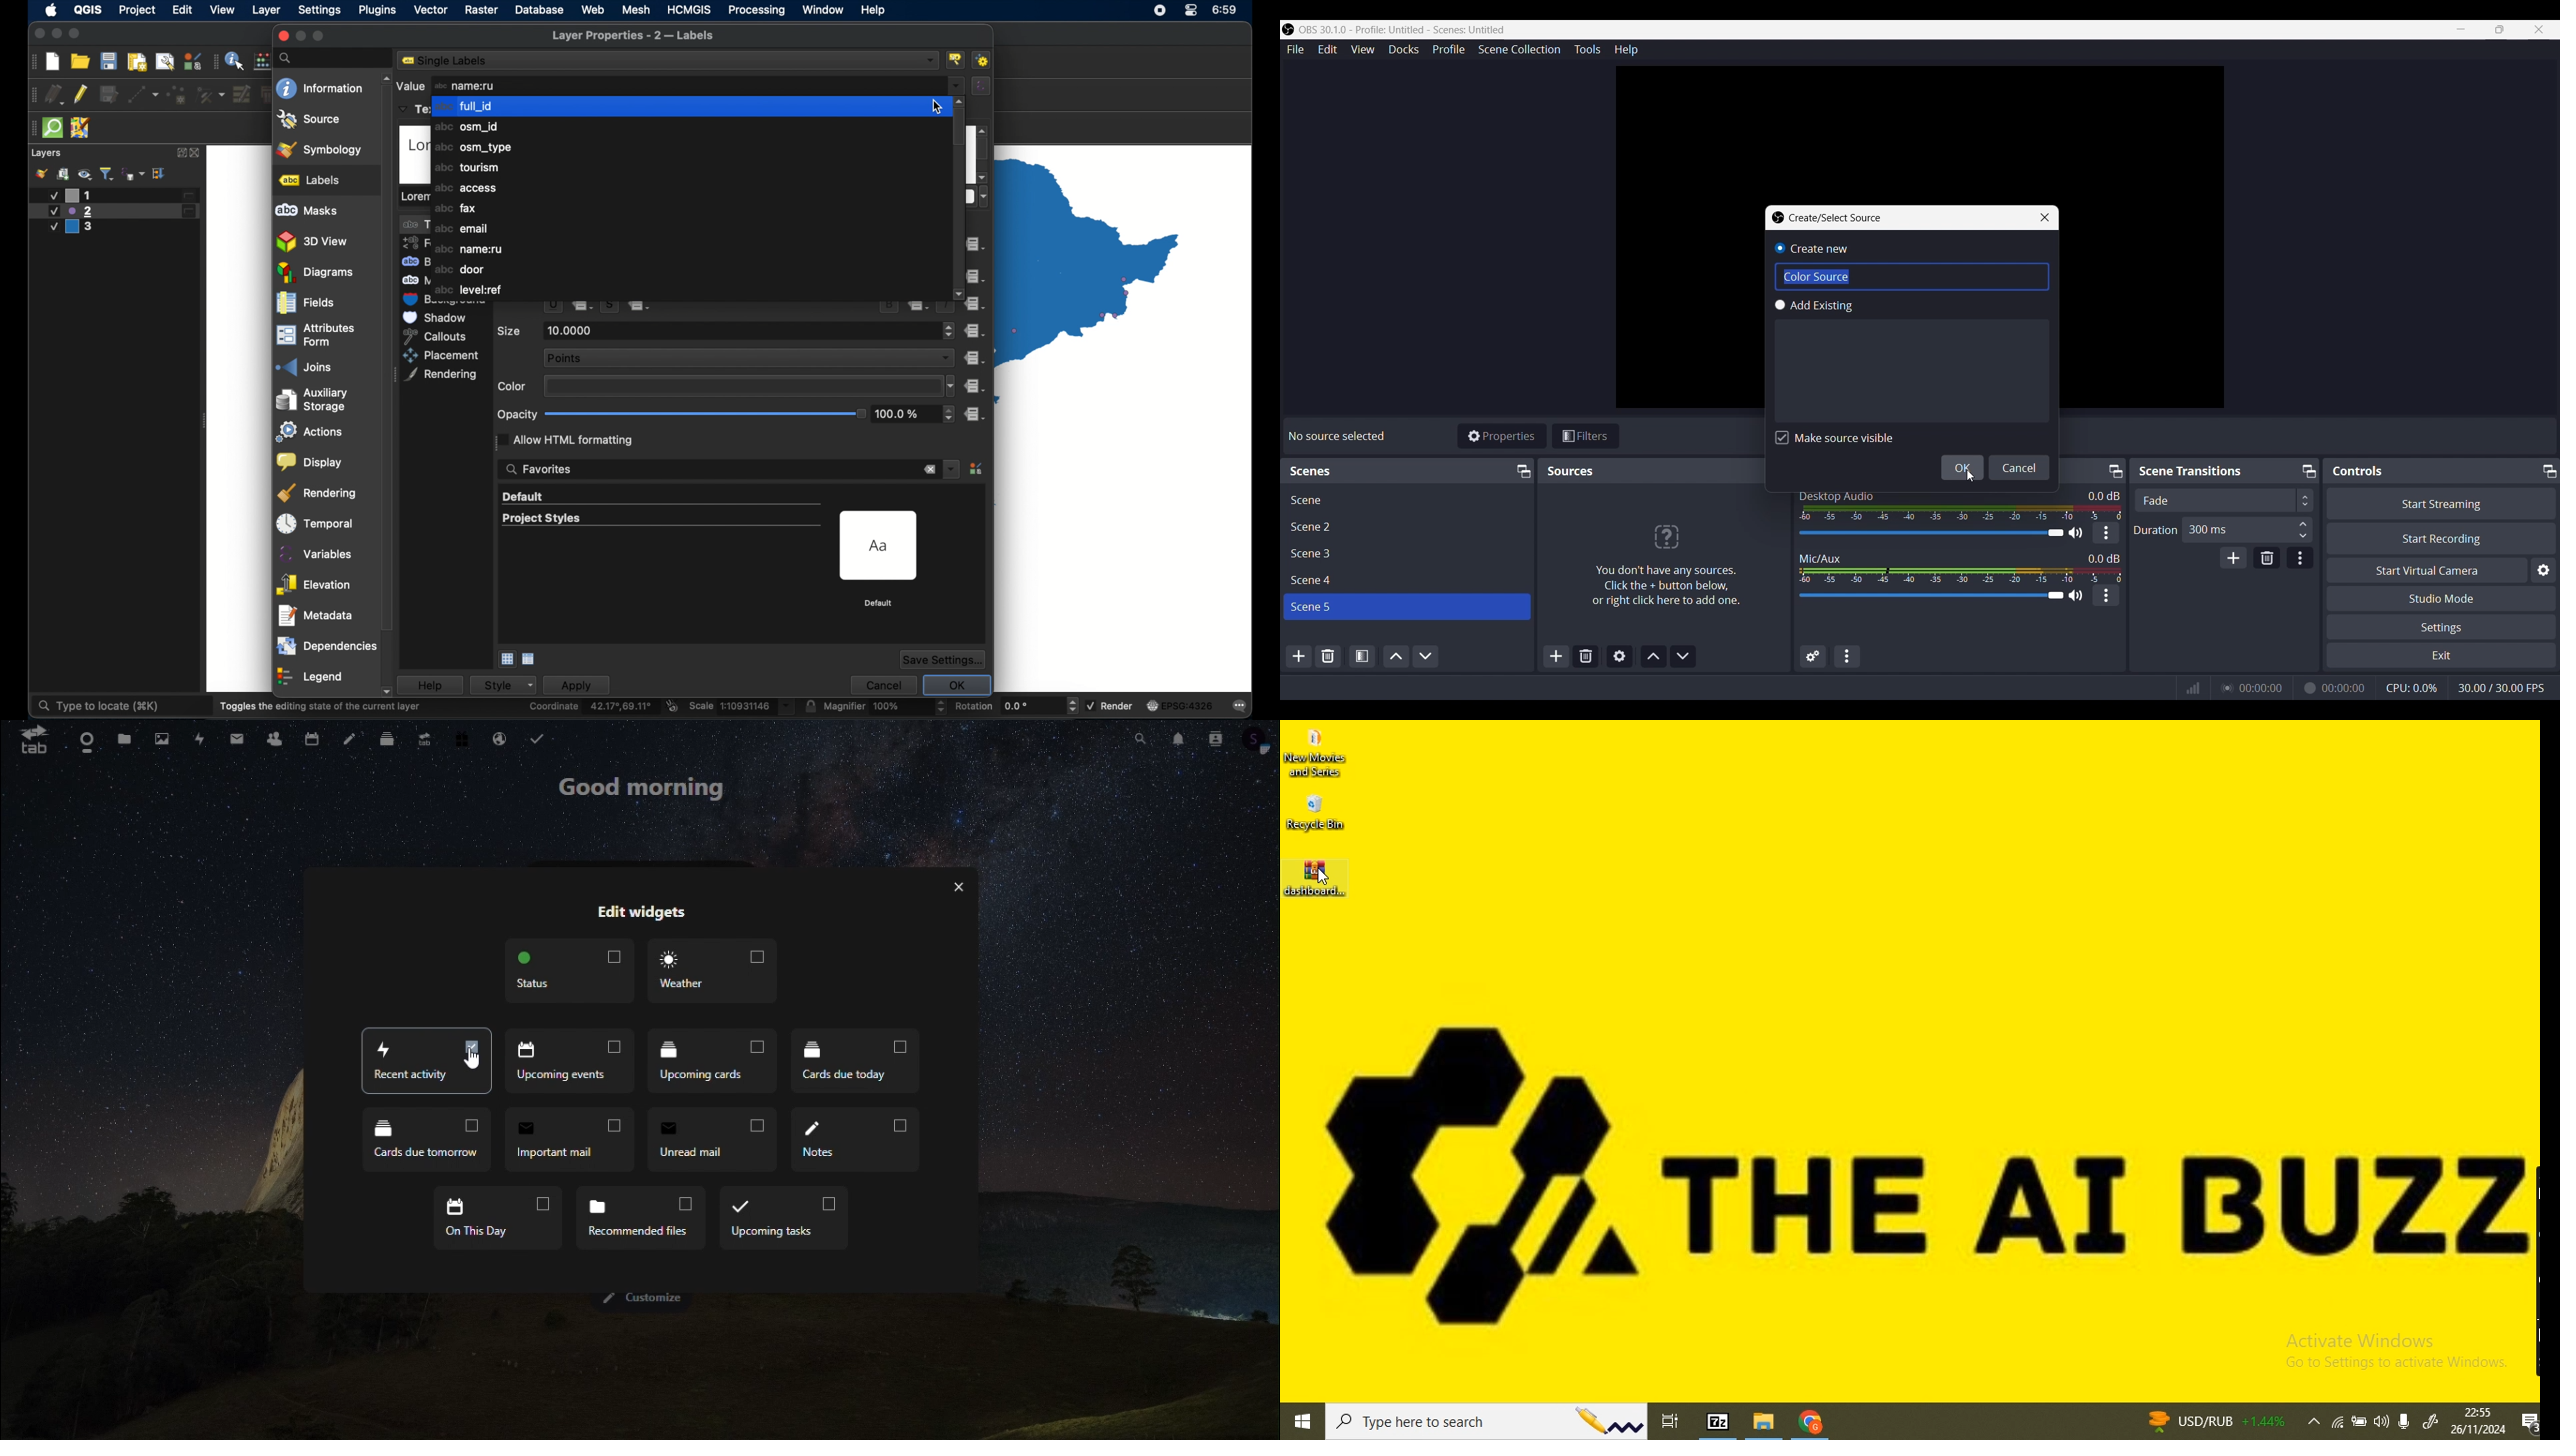 This screenshot has width=2576, height=1456. What do you see at coordinates (1971, 475) in the screenshot?
I see `Cursor` at bounding box center [1971, 475].